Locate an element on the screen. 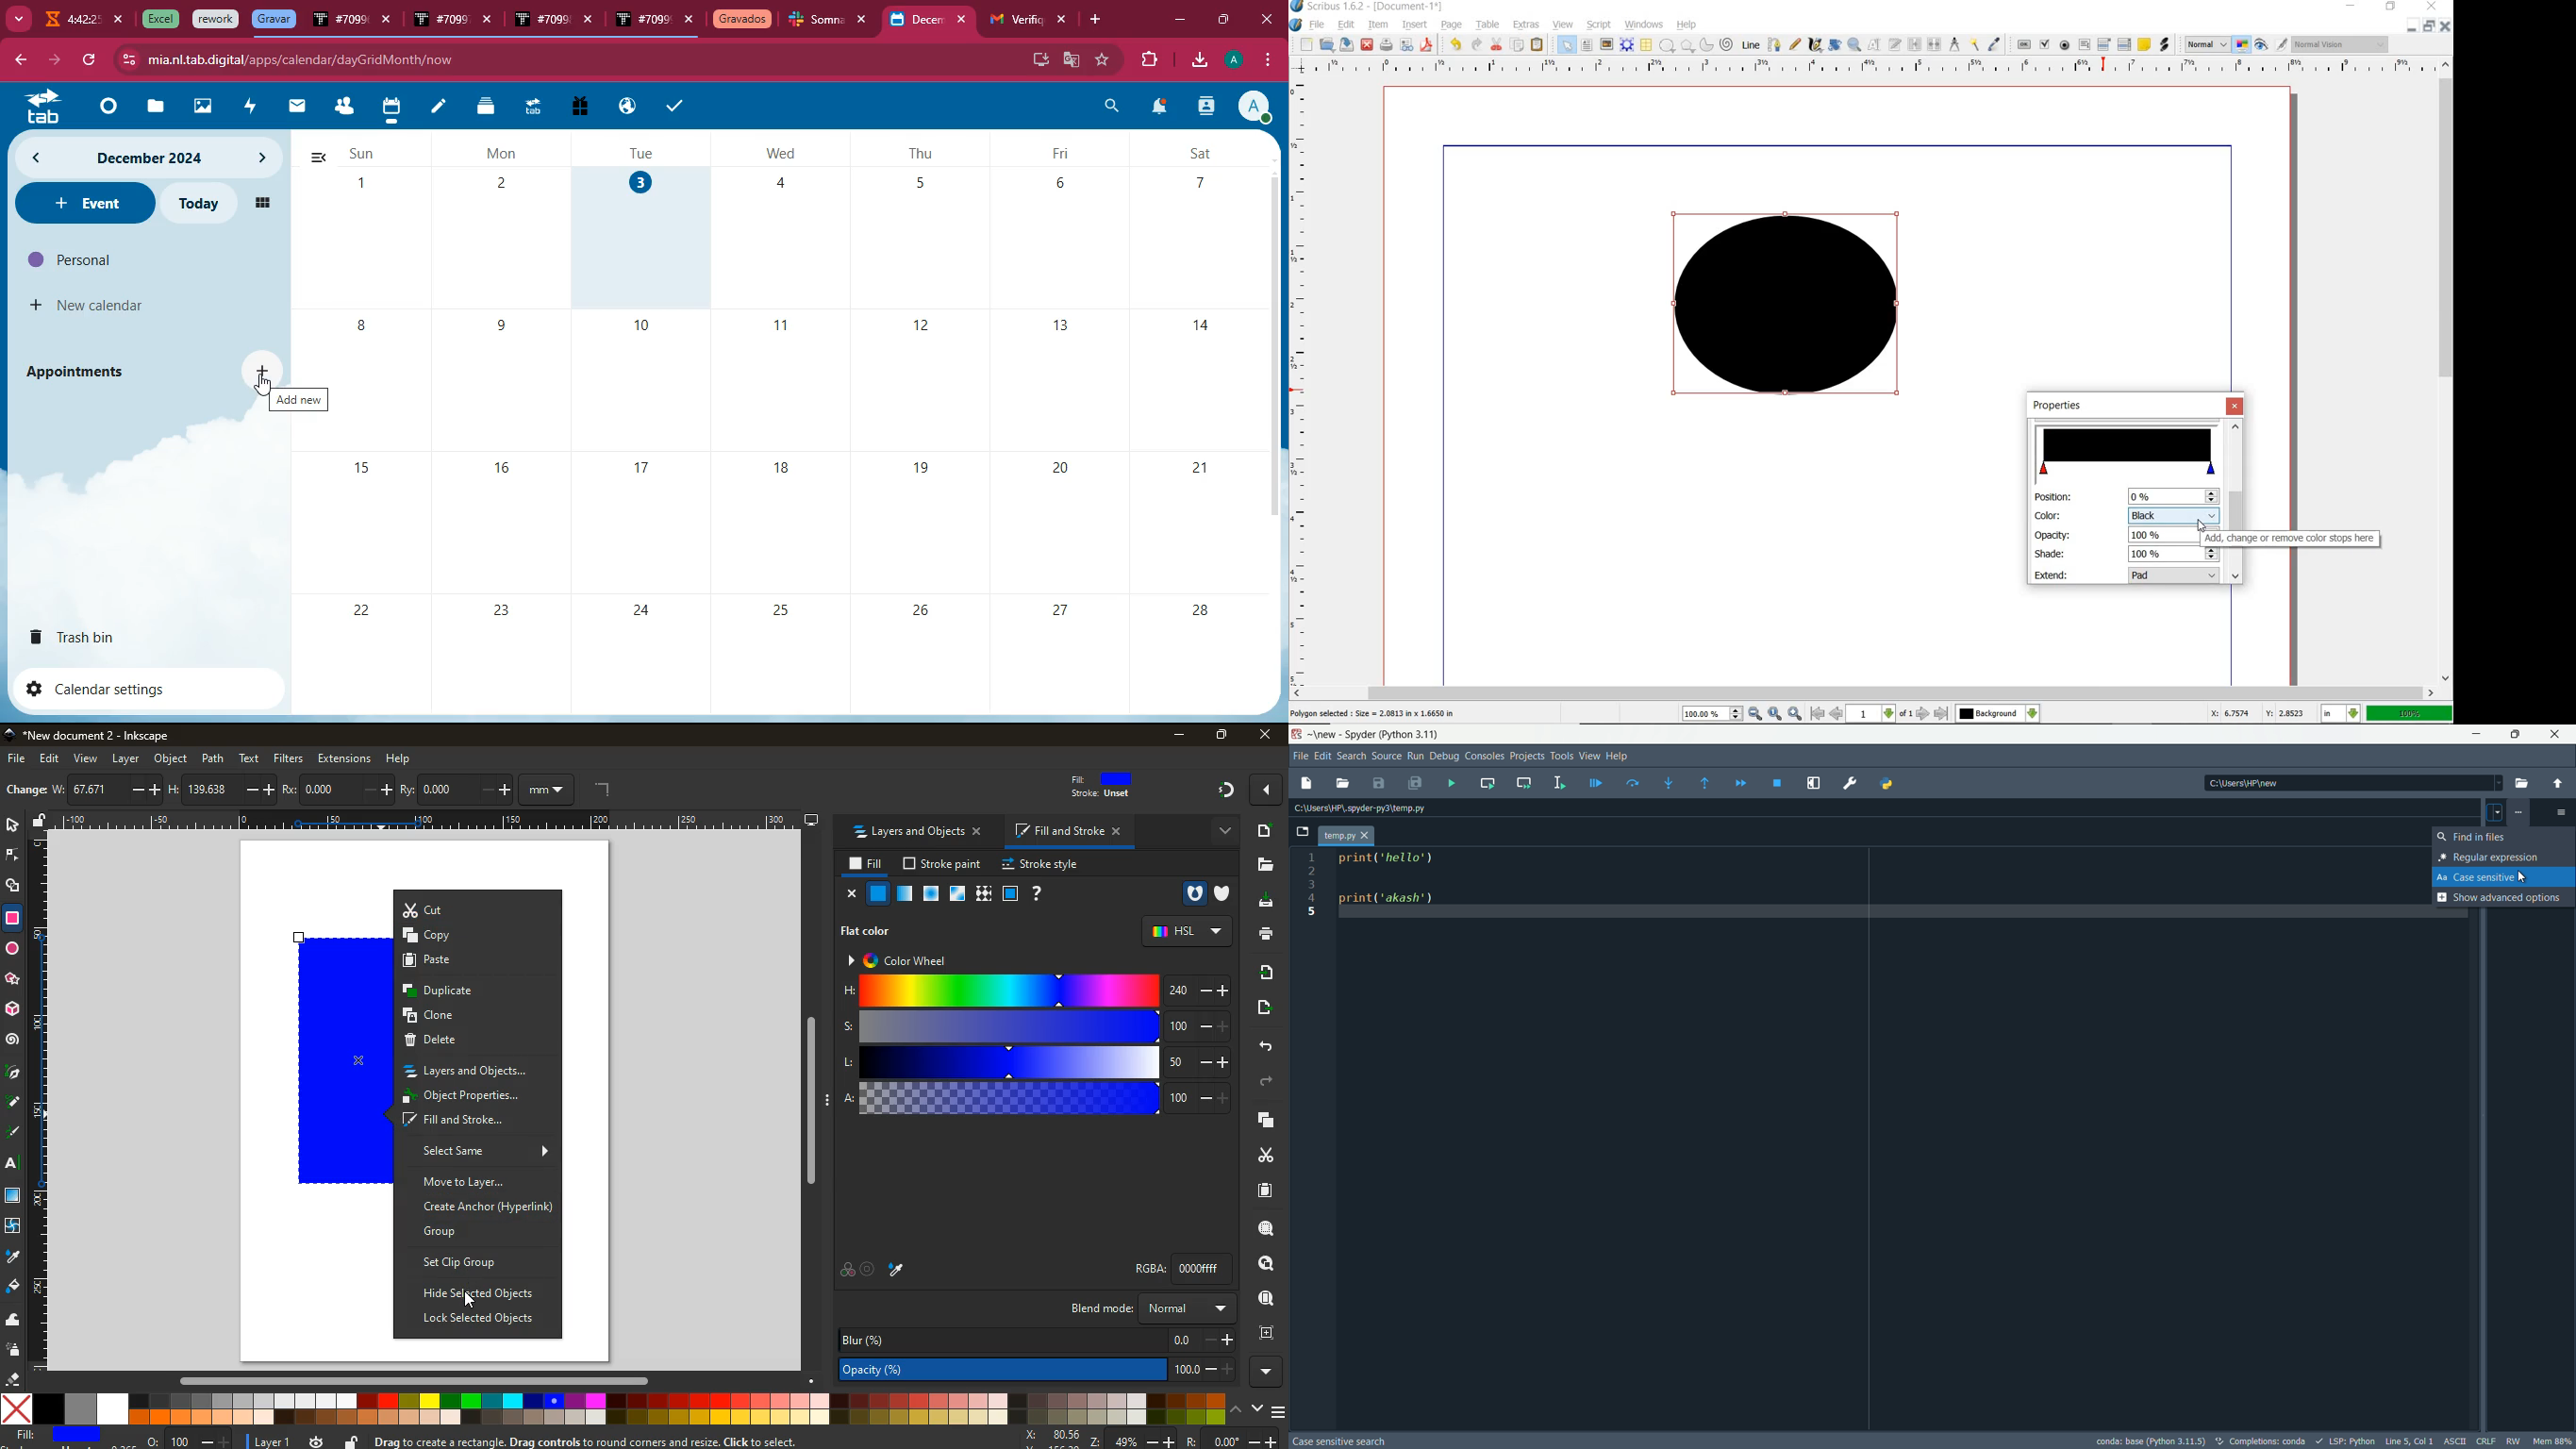  select same is located at coordinates (480, 1151).